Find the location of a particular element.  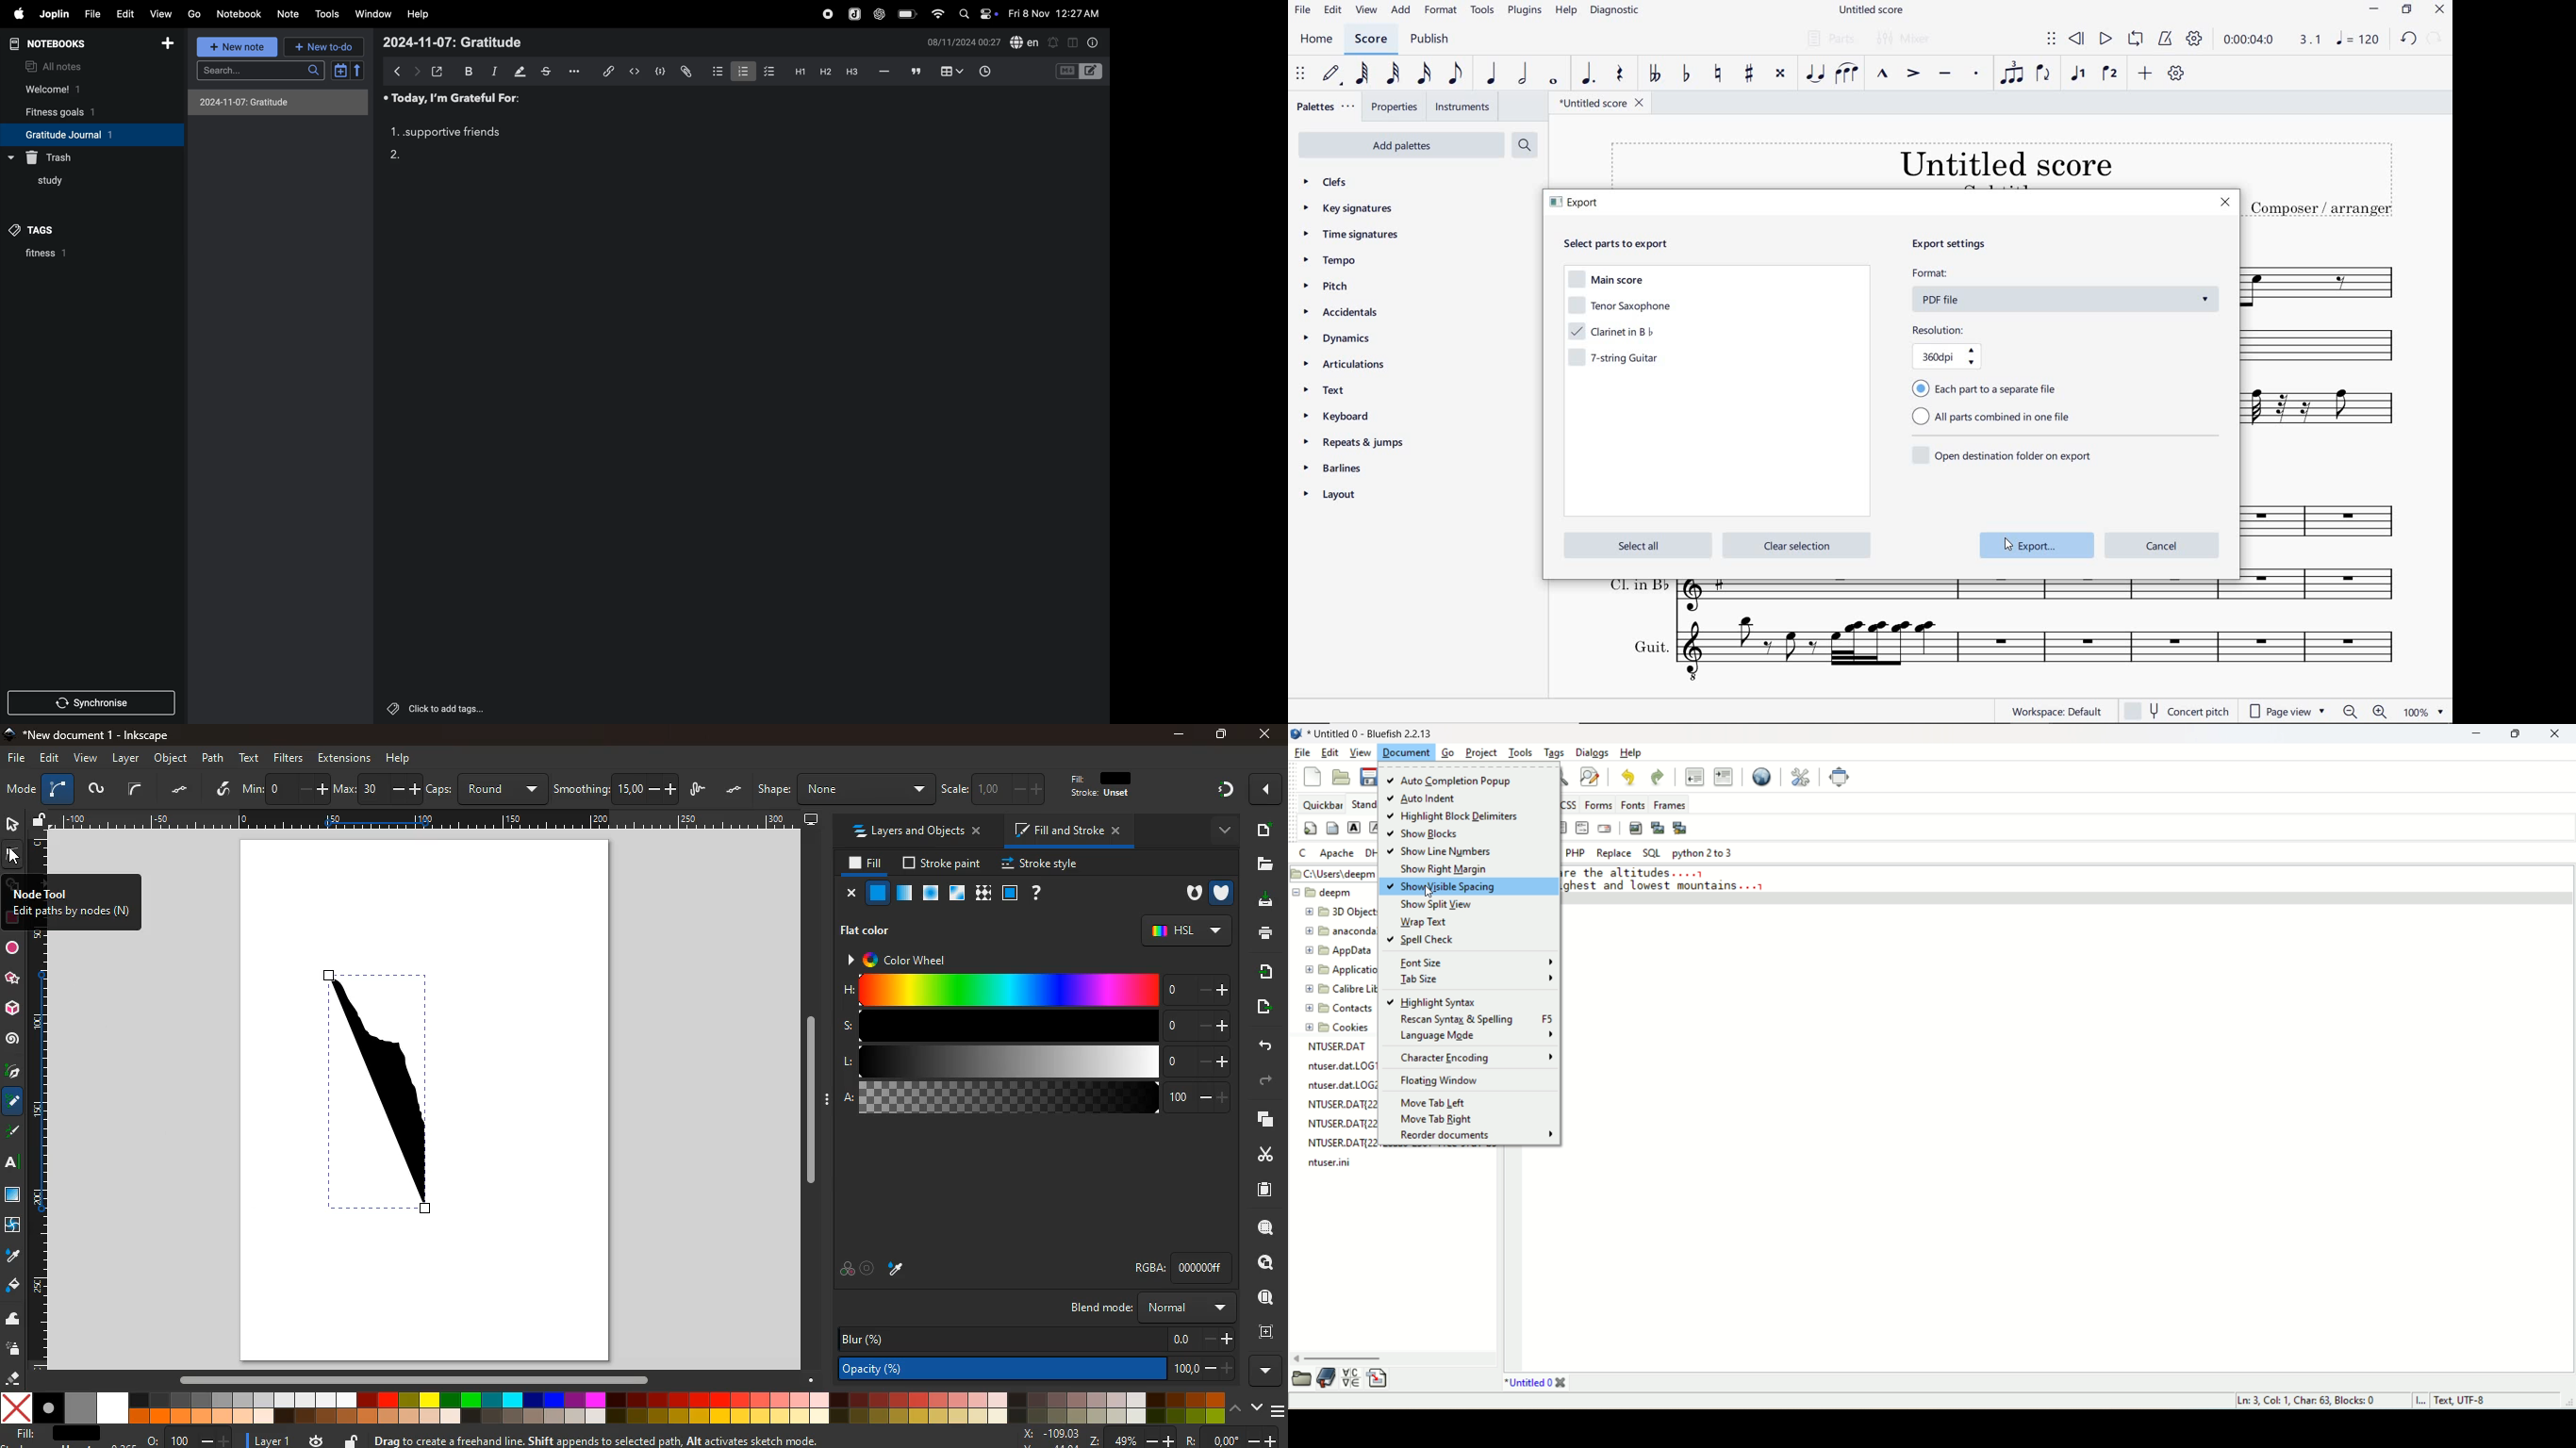

open is located at coordinates (1342, 778).